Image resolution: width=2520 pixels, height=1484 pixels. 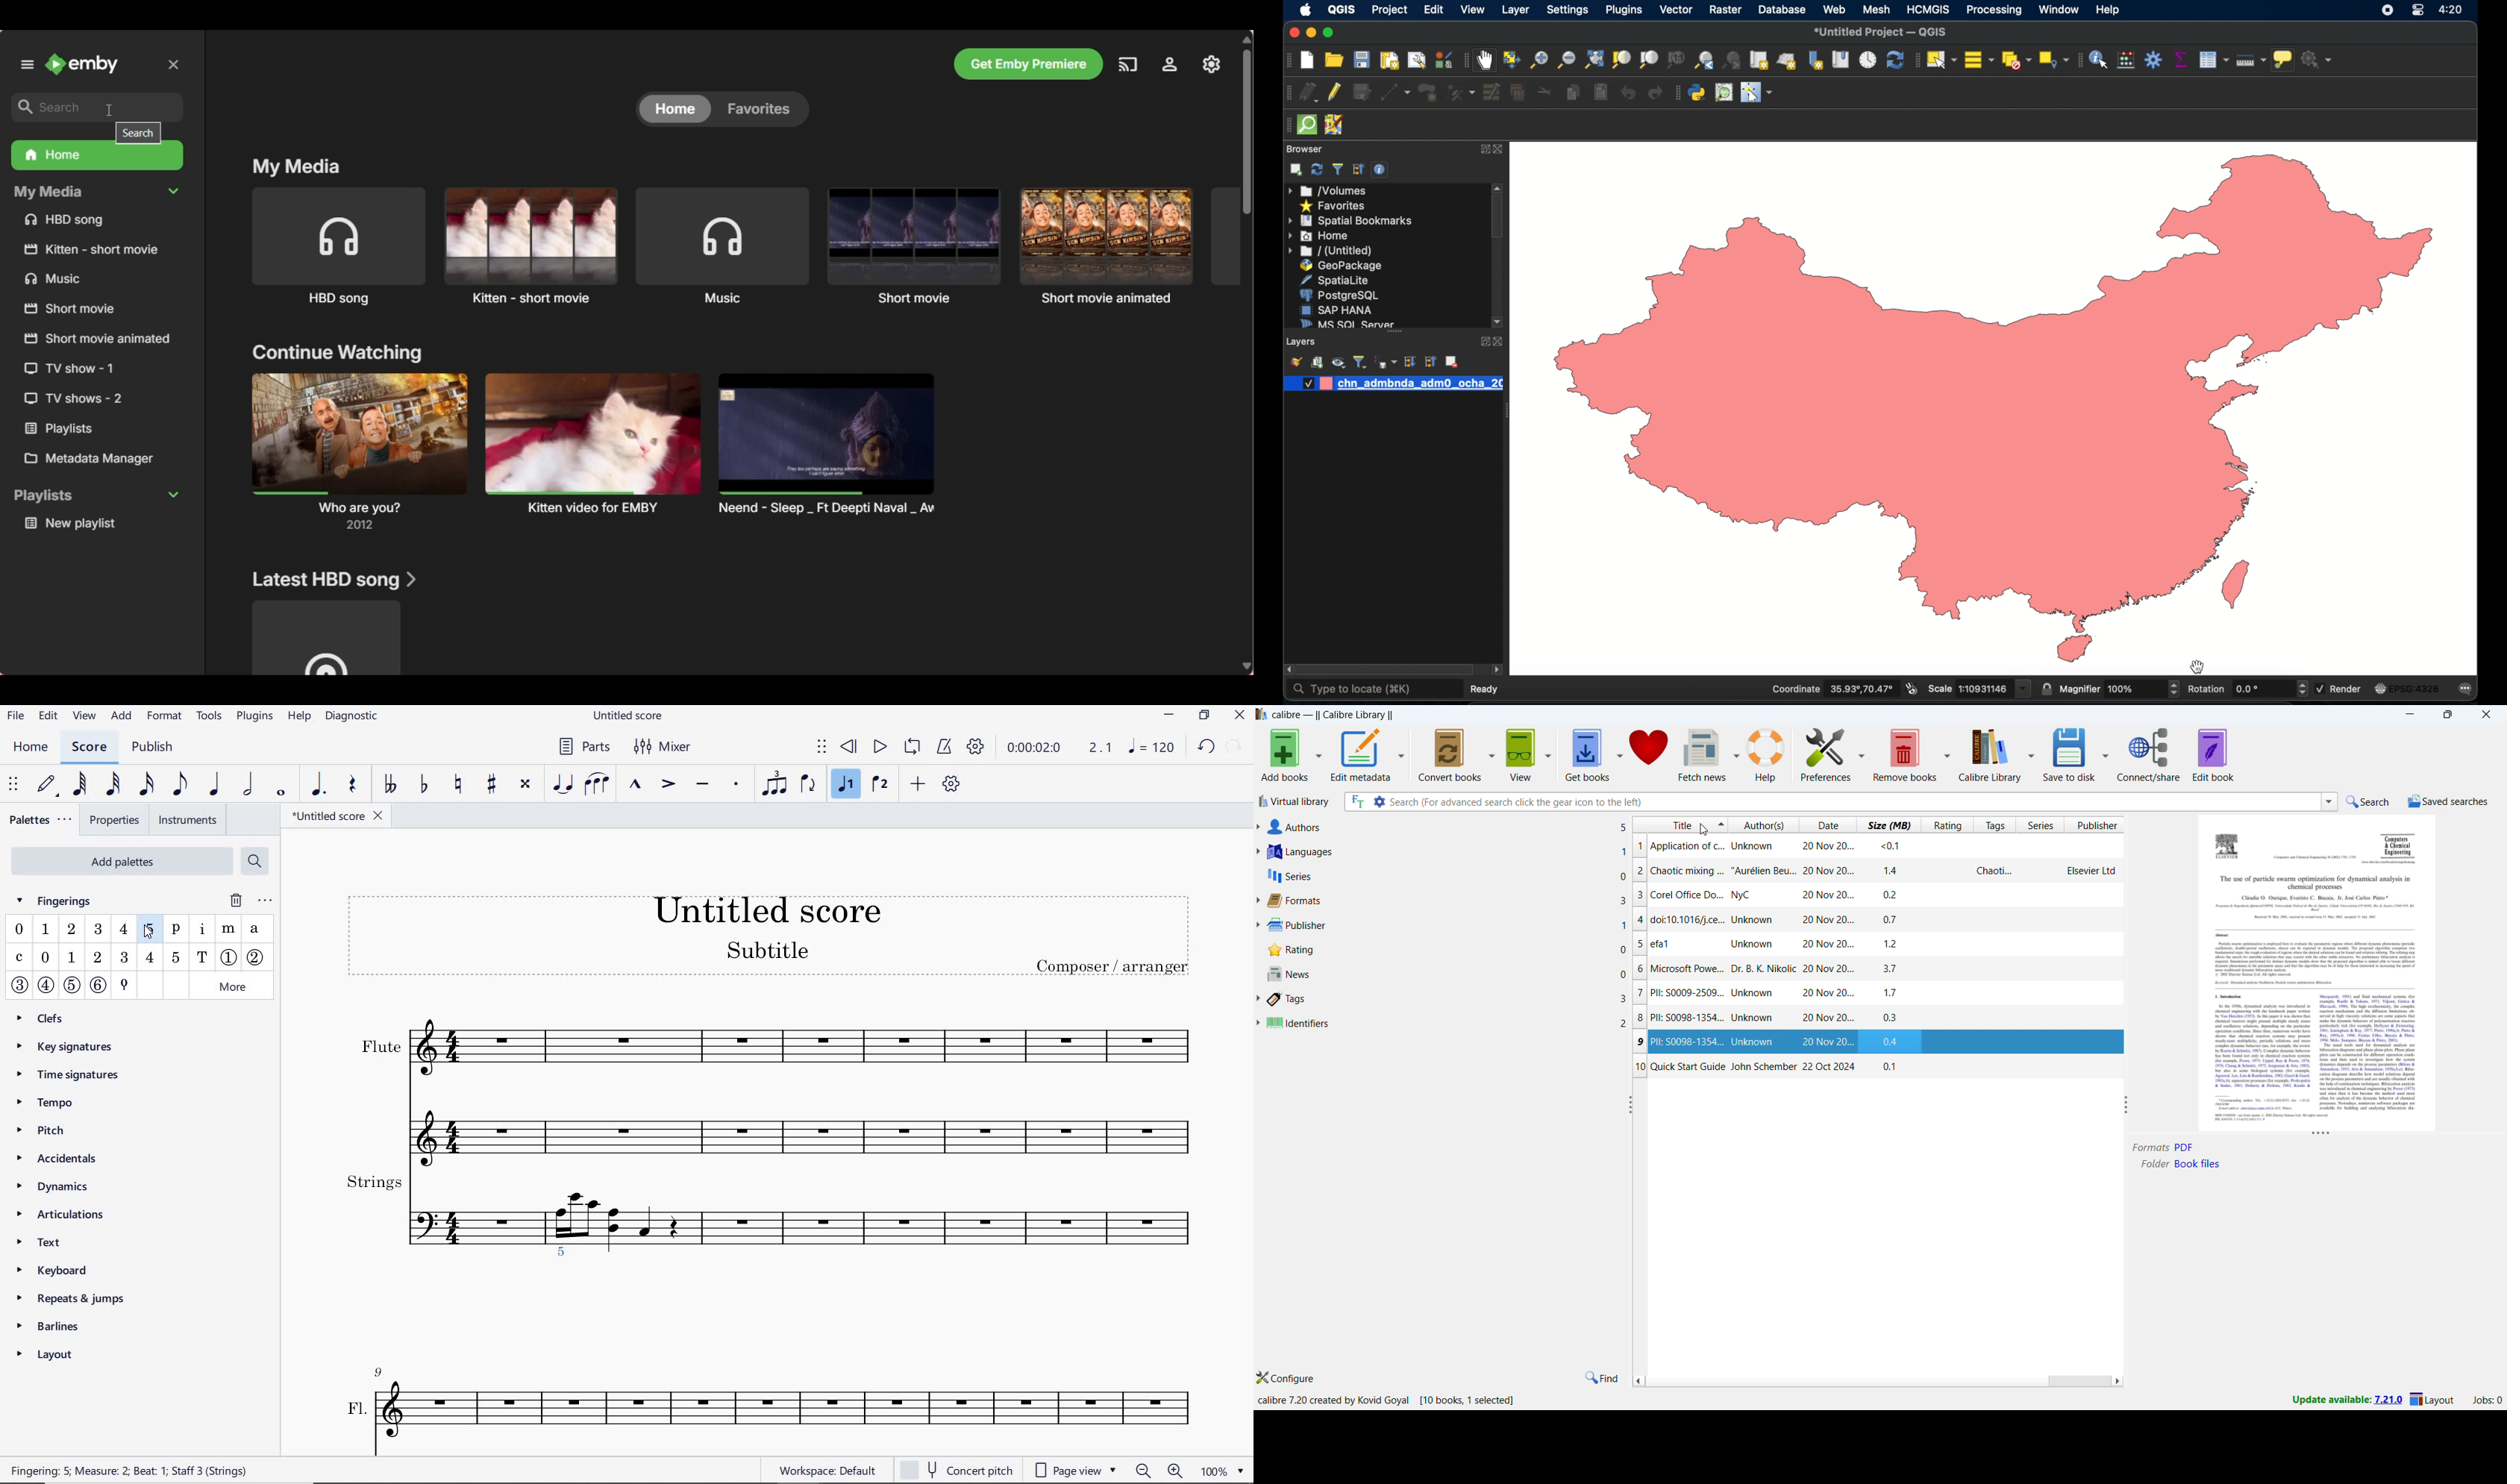 What do you see at coordinates (1286, 94) in the screenshot?
I see `digitizing toolbar` at bounding box center [1286, 94].